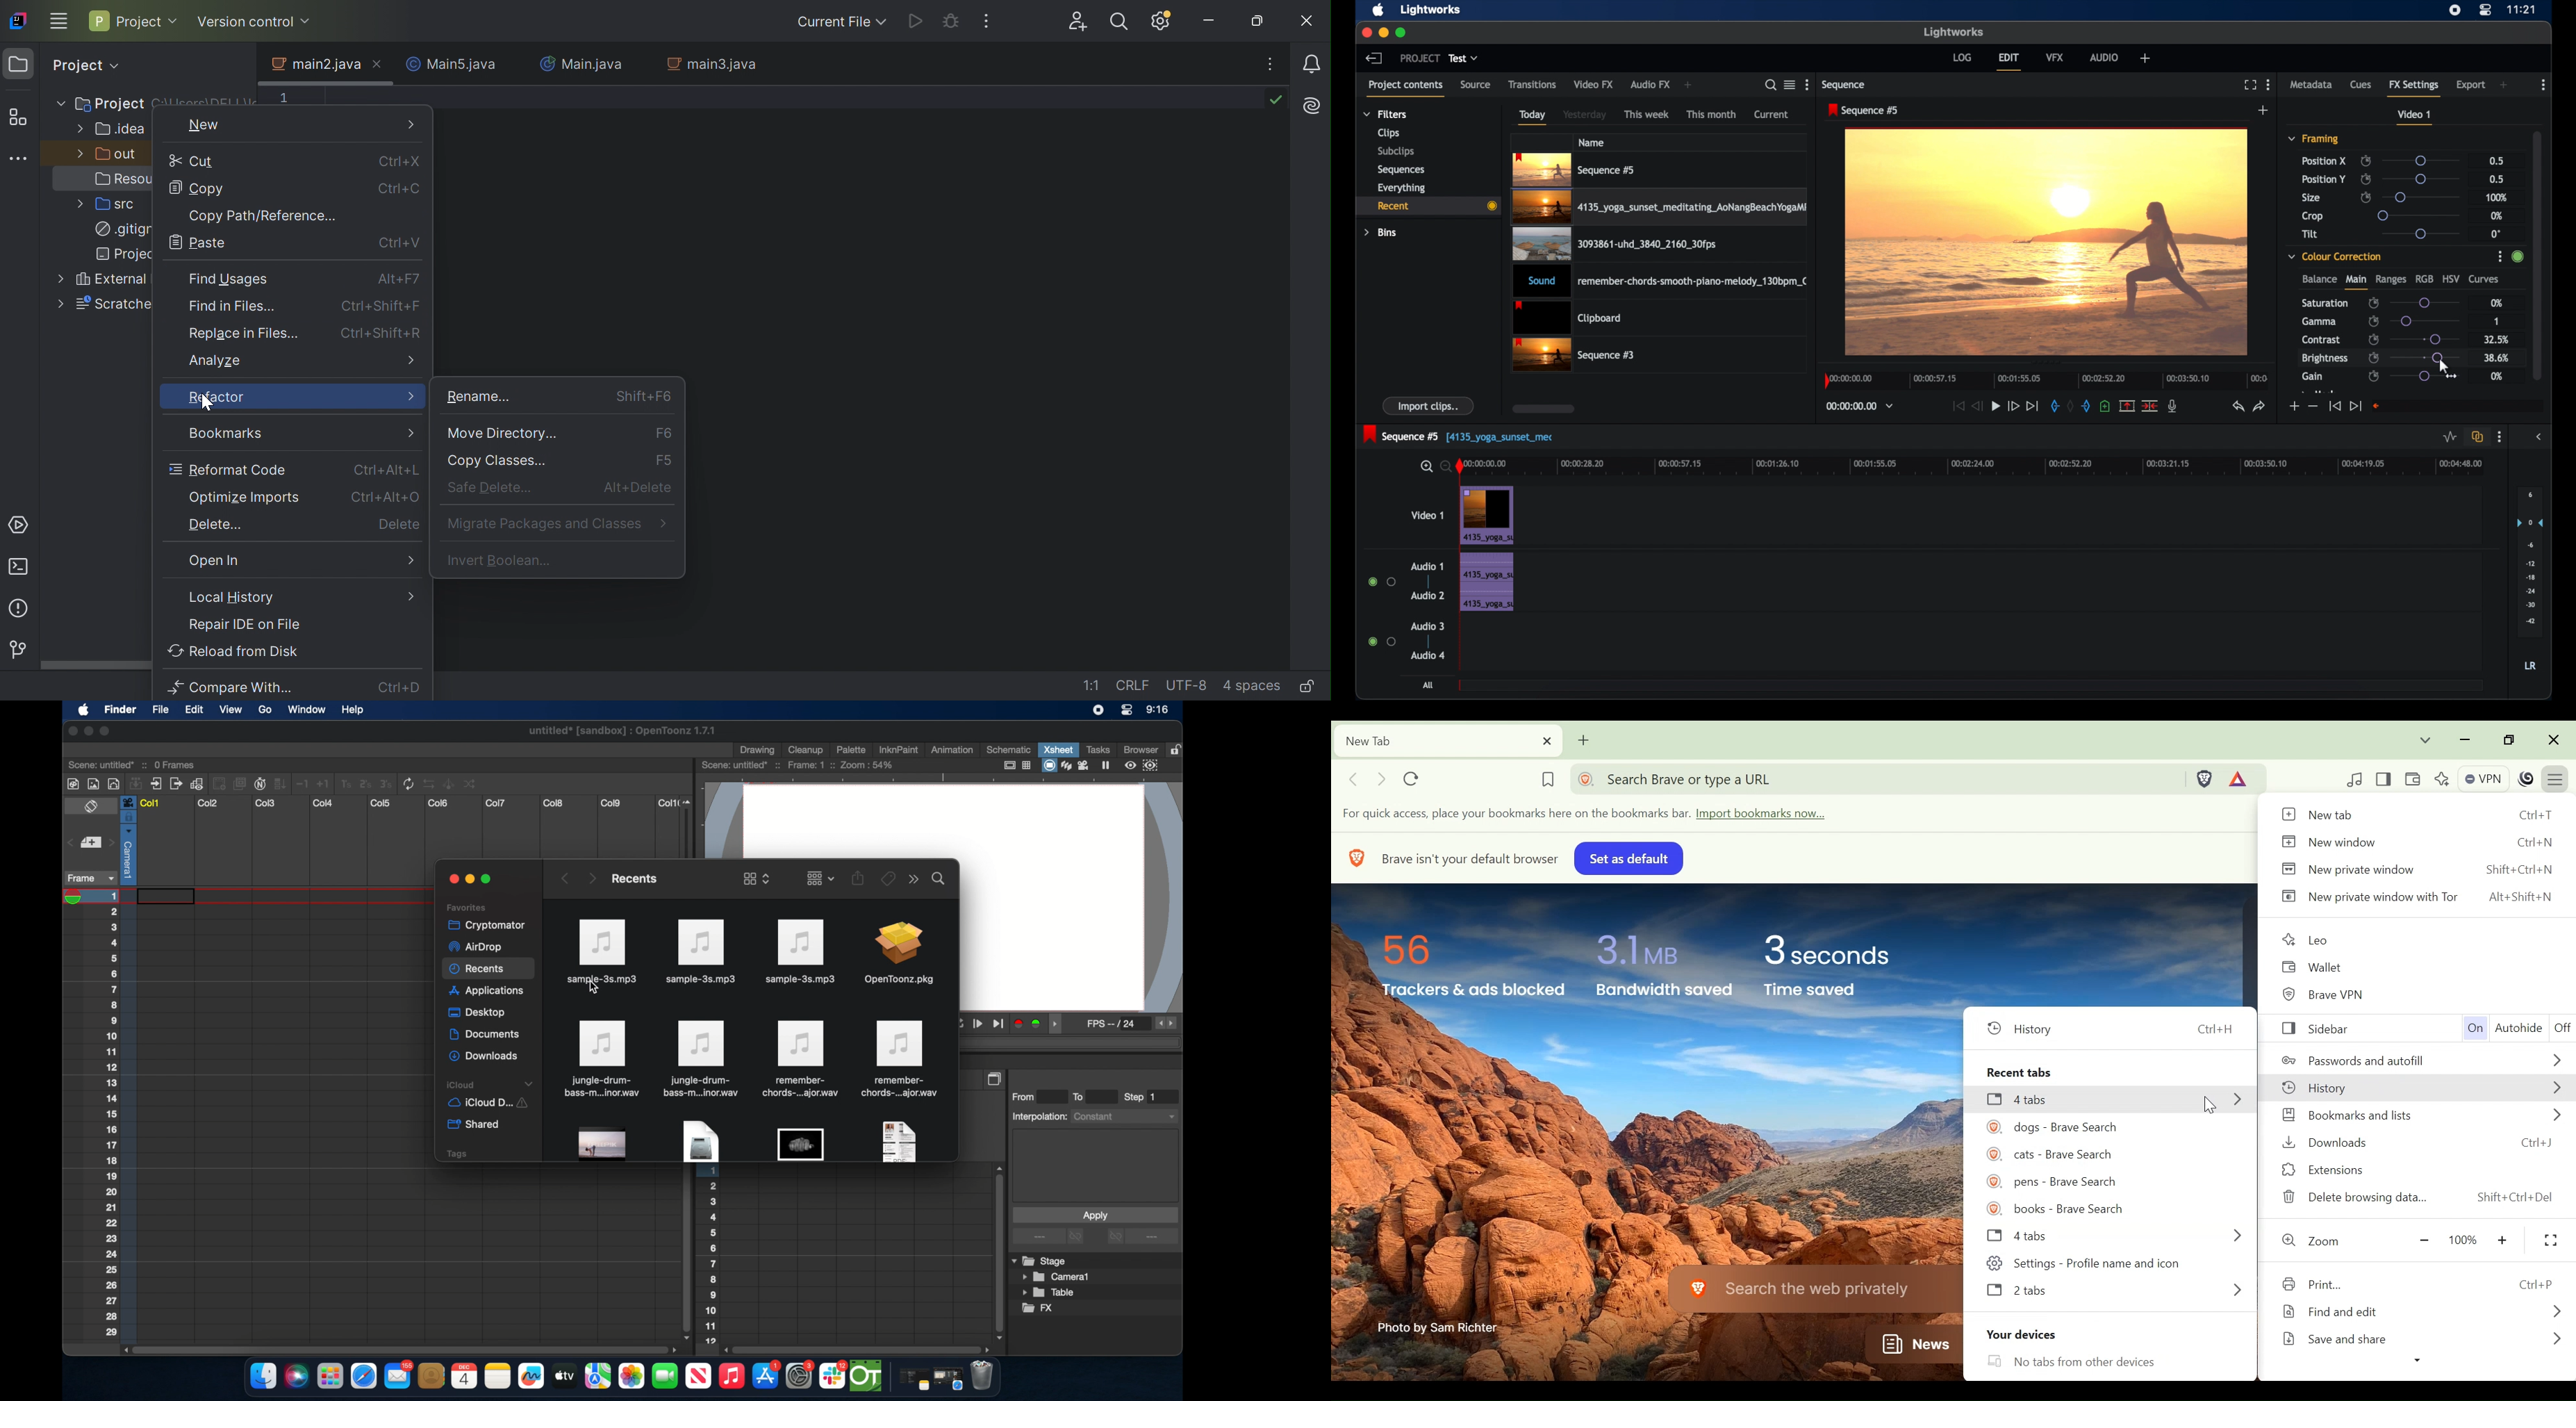 The height and width of the screenshot is (1428, 2576). What do you see at coordinates (2235, 1291) in the screenshot?
I see `MORE` at bounding box center [2235, 1291].